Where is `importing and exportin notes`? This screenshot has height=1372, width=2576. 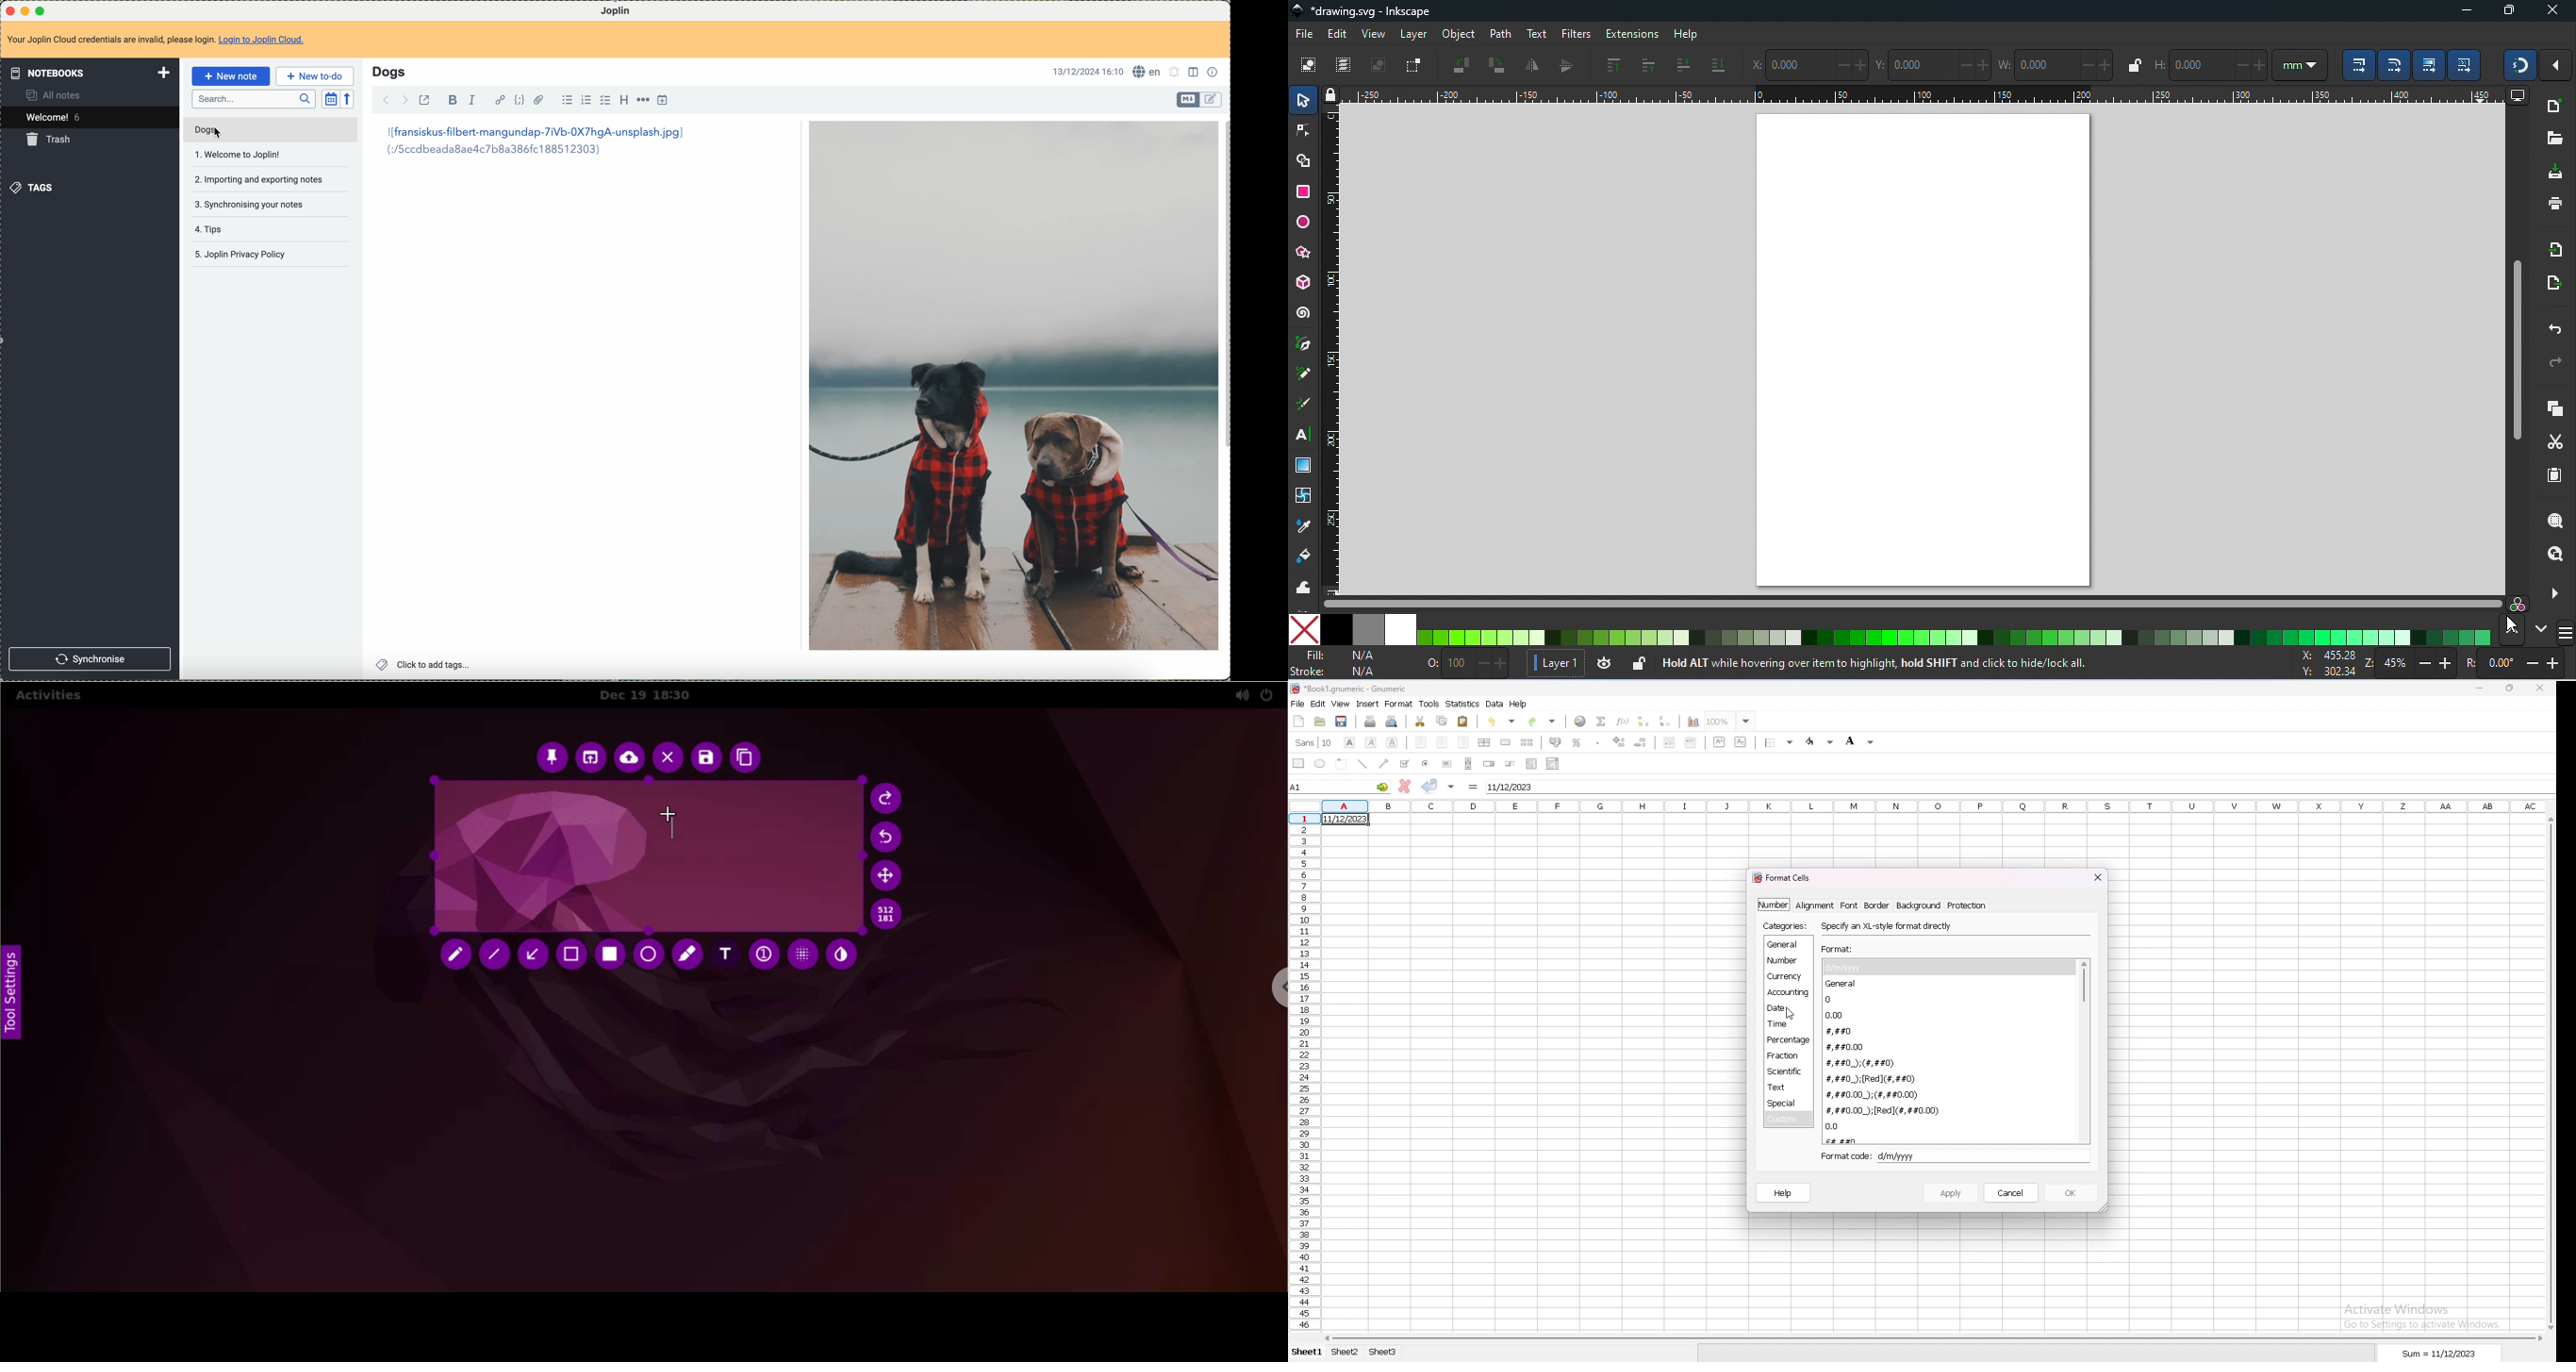 importing and exportin notes is located at coordinates (258, 180).